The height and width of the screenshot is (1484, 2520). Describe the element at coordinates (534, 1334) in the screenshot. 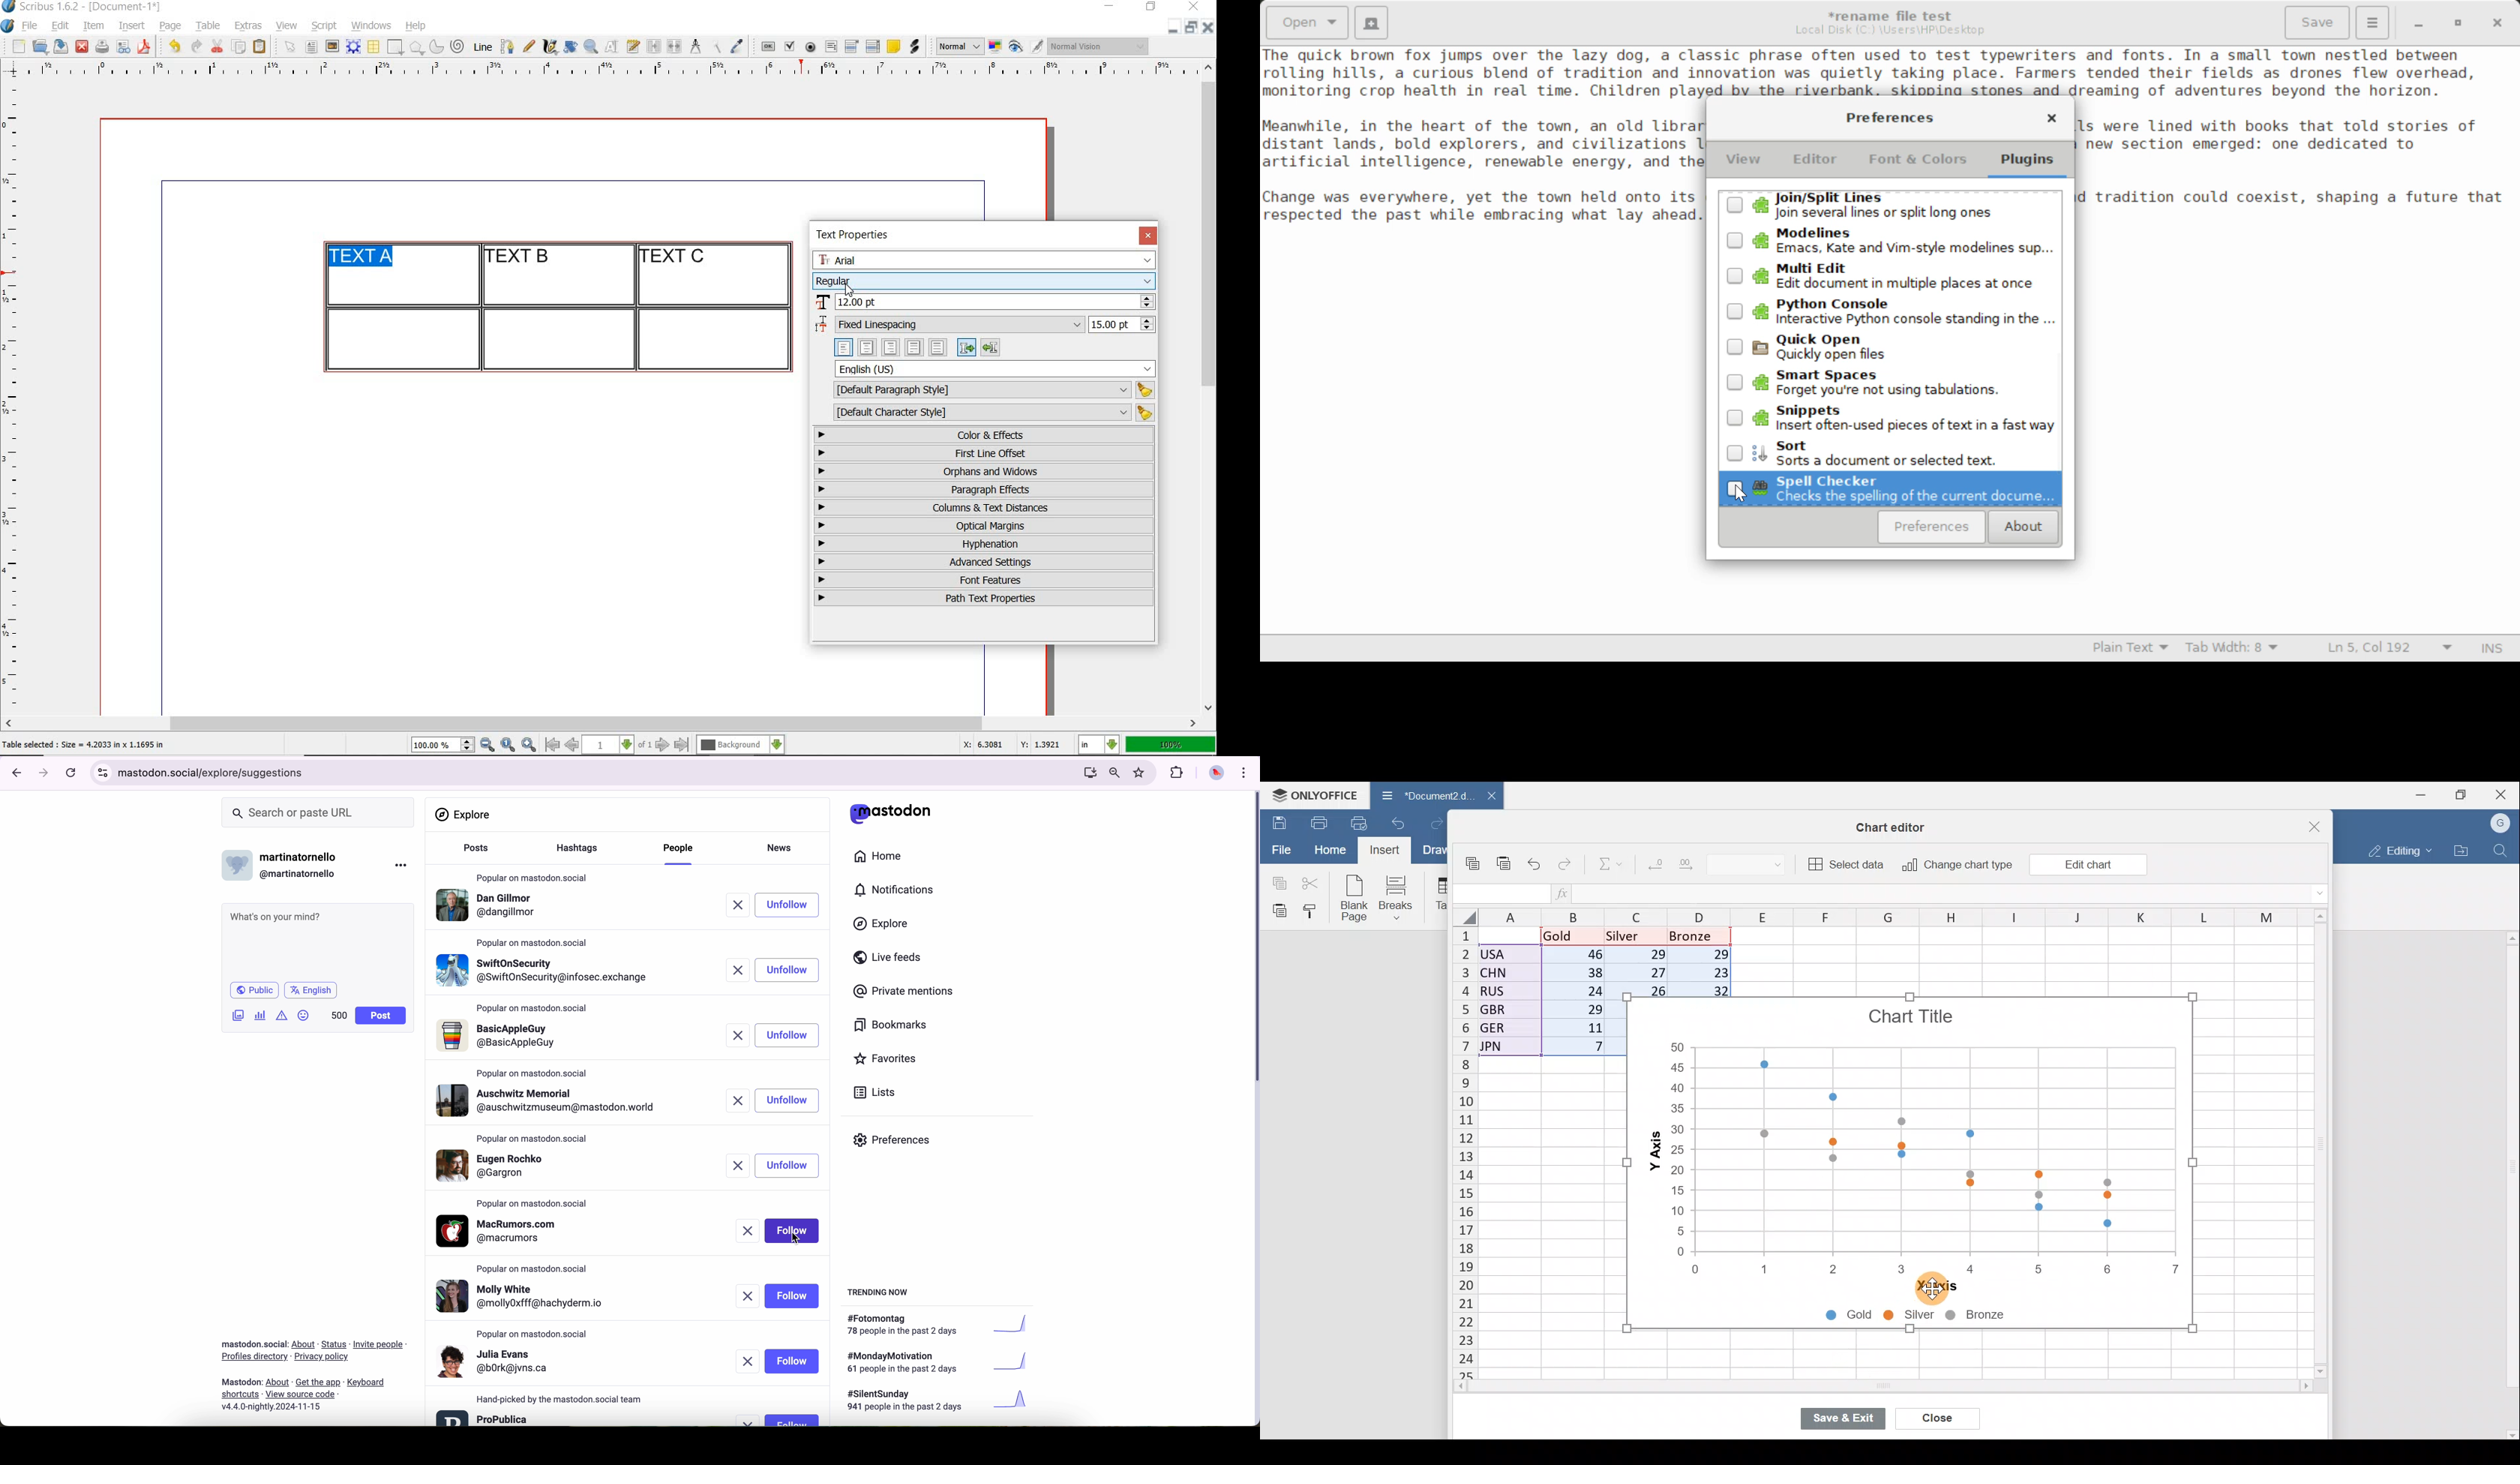

I see `popular on mastodon.social` at that location.